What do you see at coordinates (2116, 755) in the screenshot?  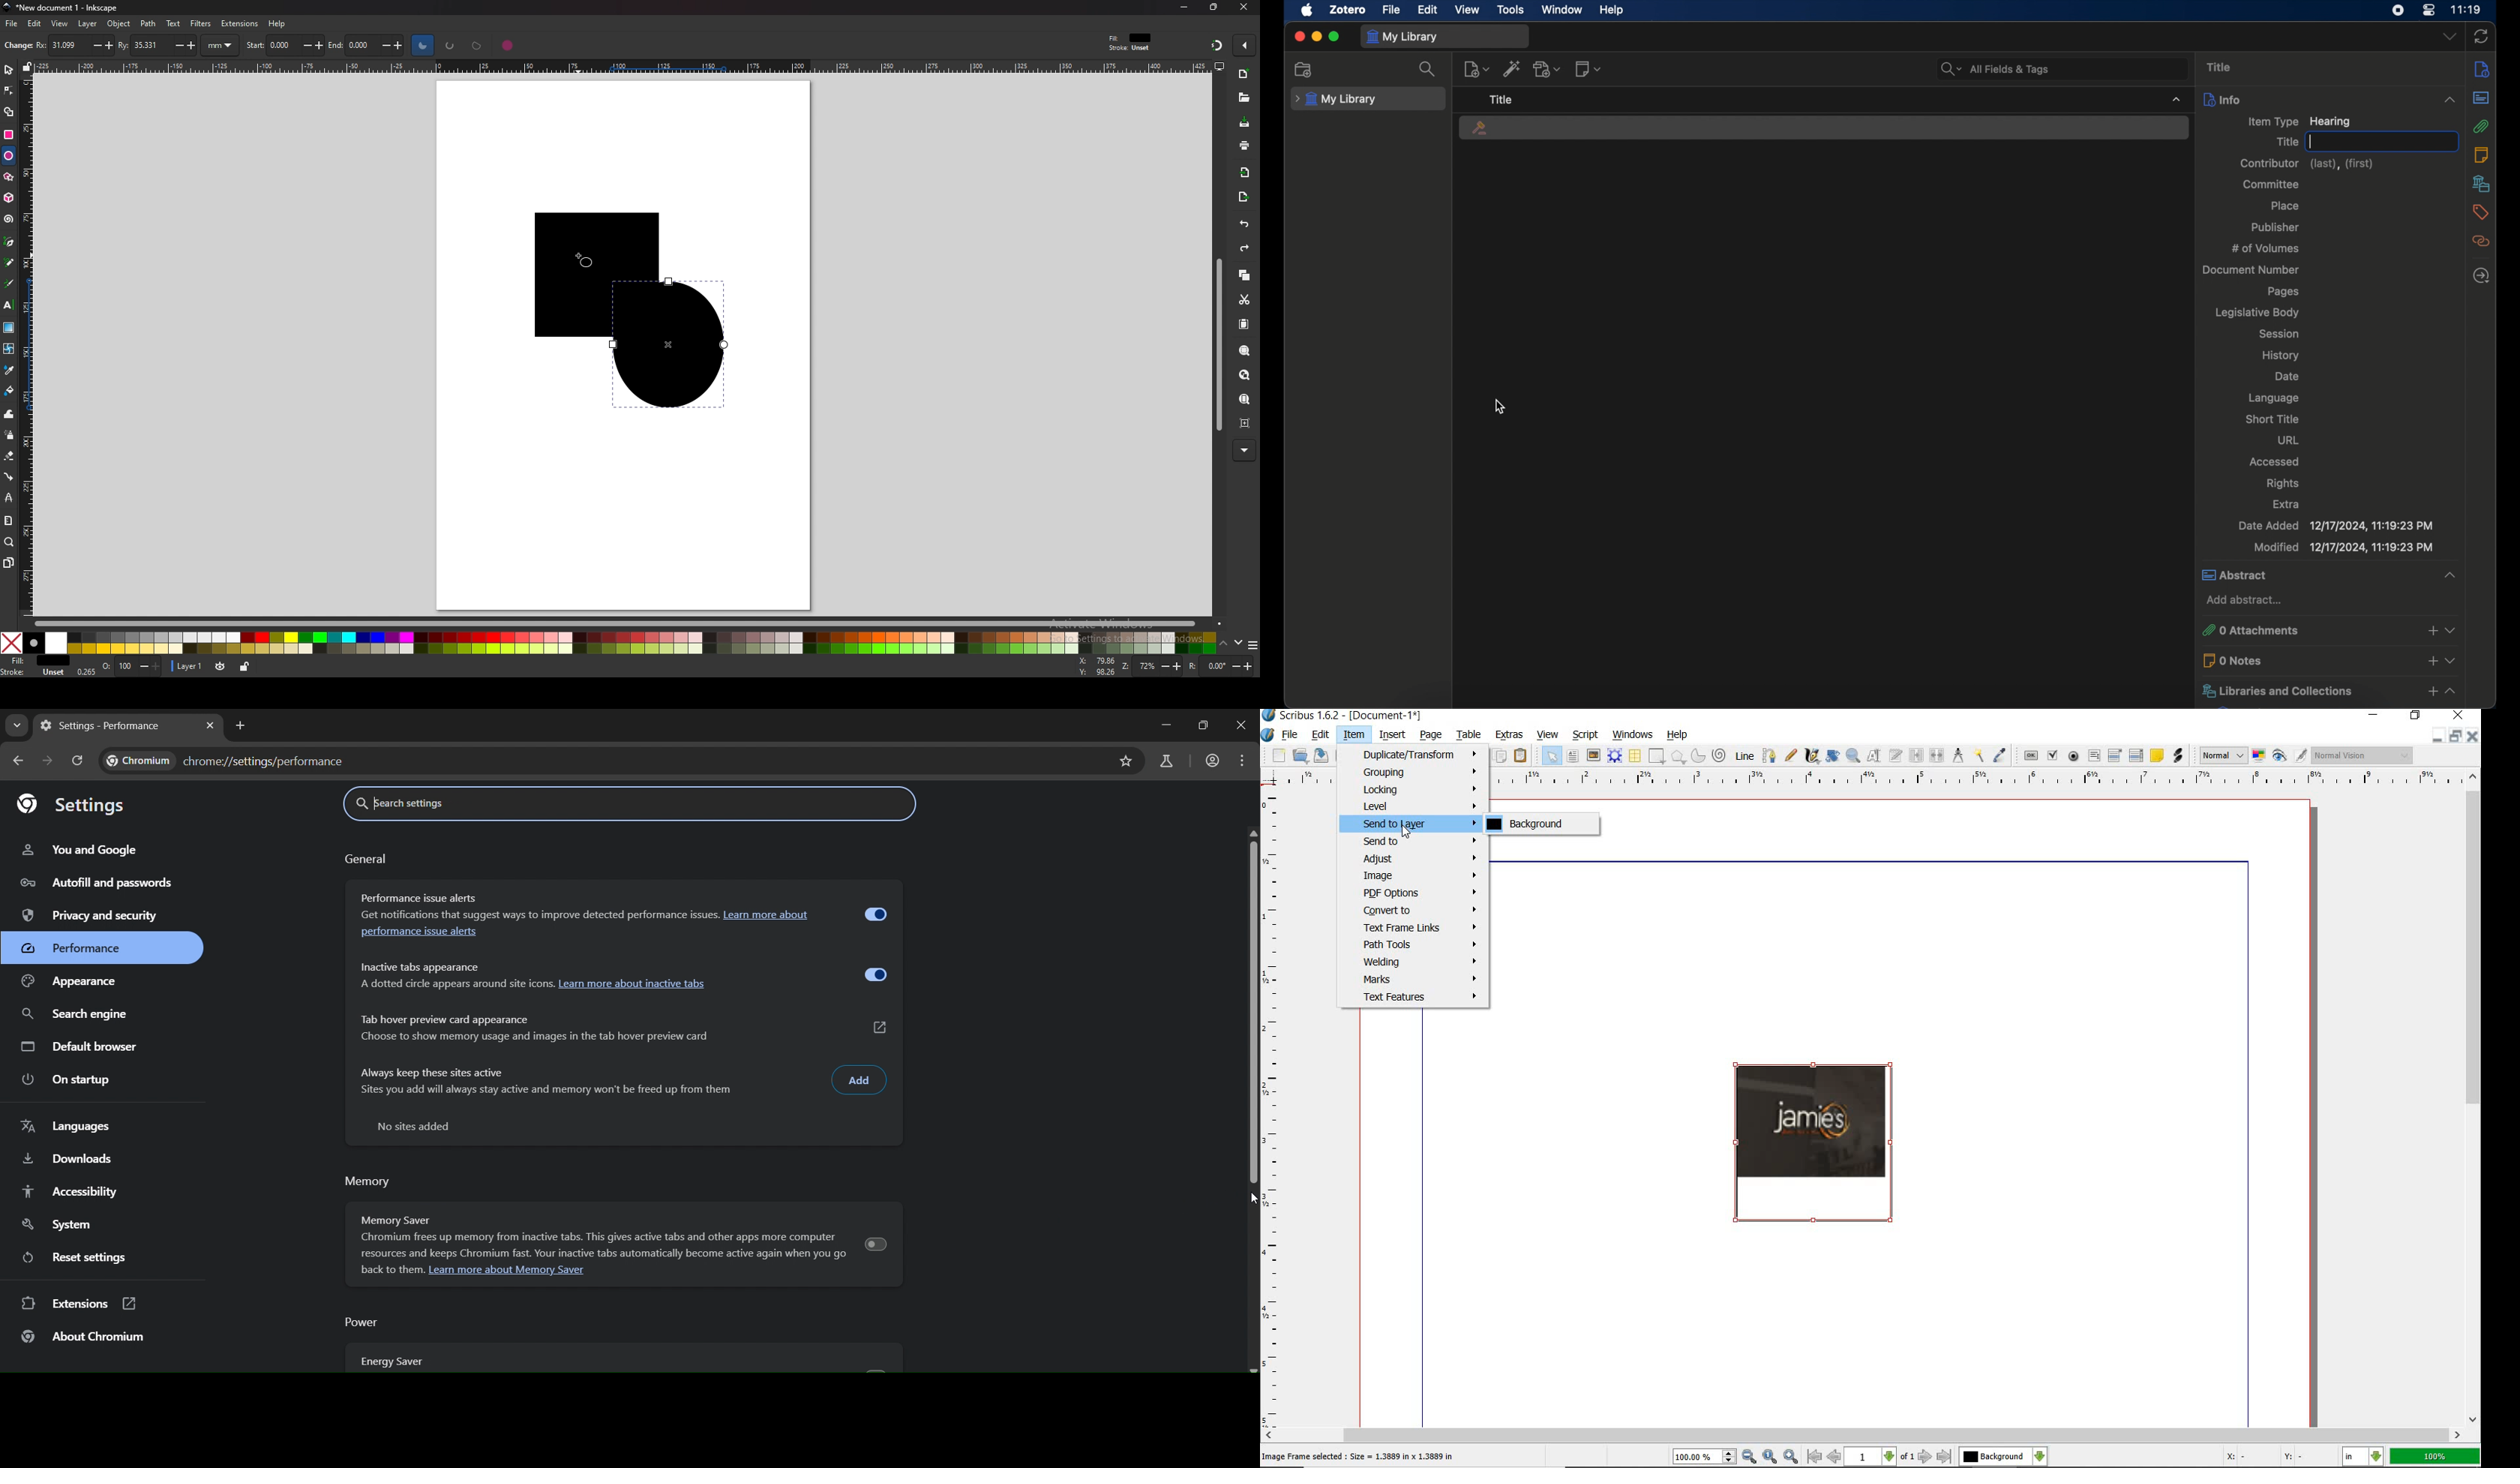 I see `pdf combo box` at bounding box center [2116, 755].